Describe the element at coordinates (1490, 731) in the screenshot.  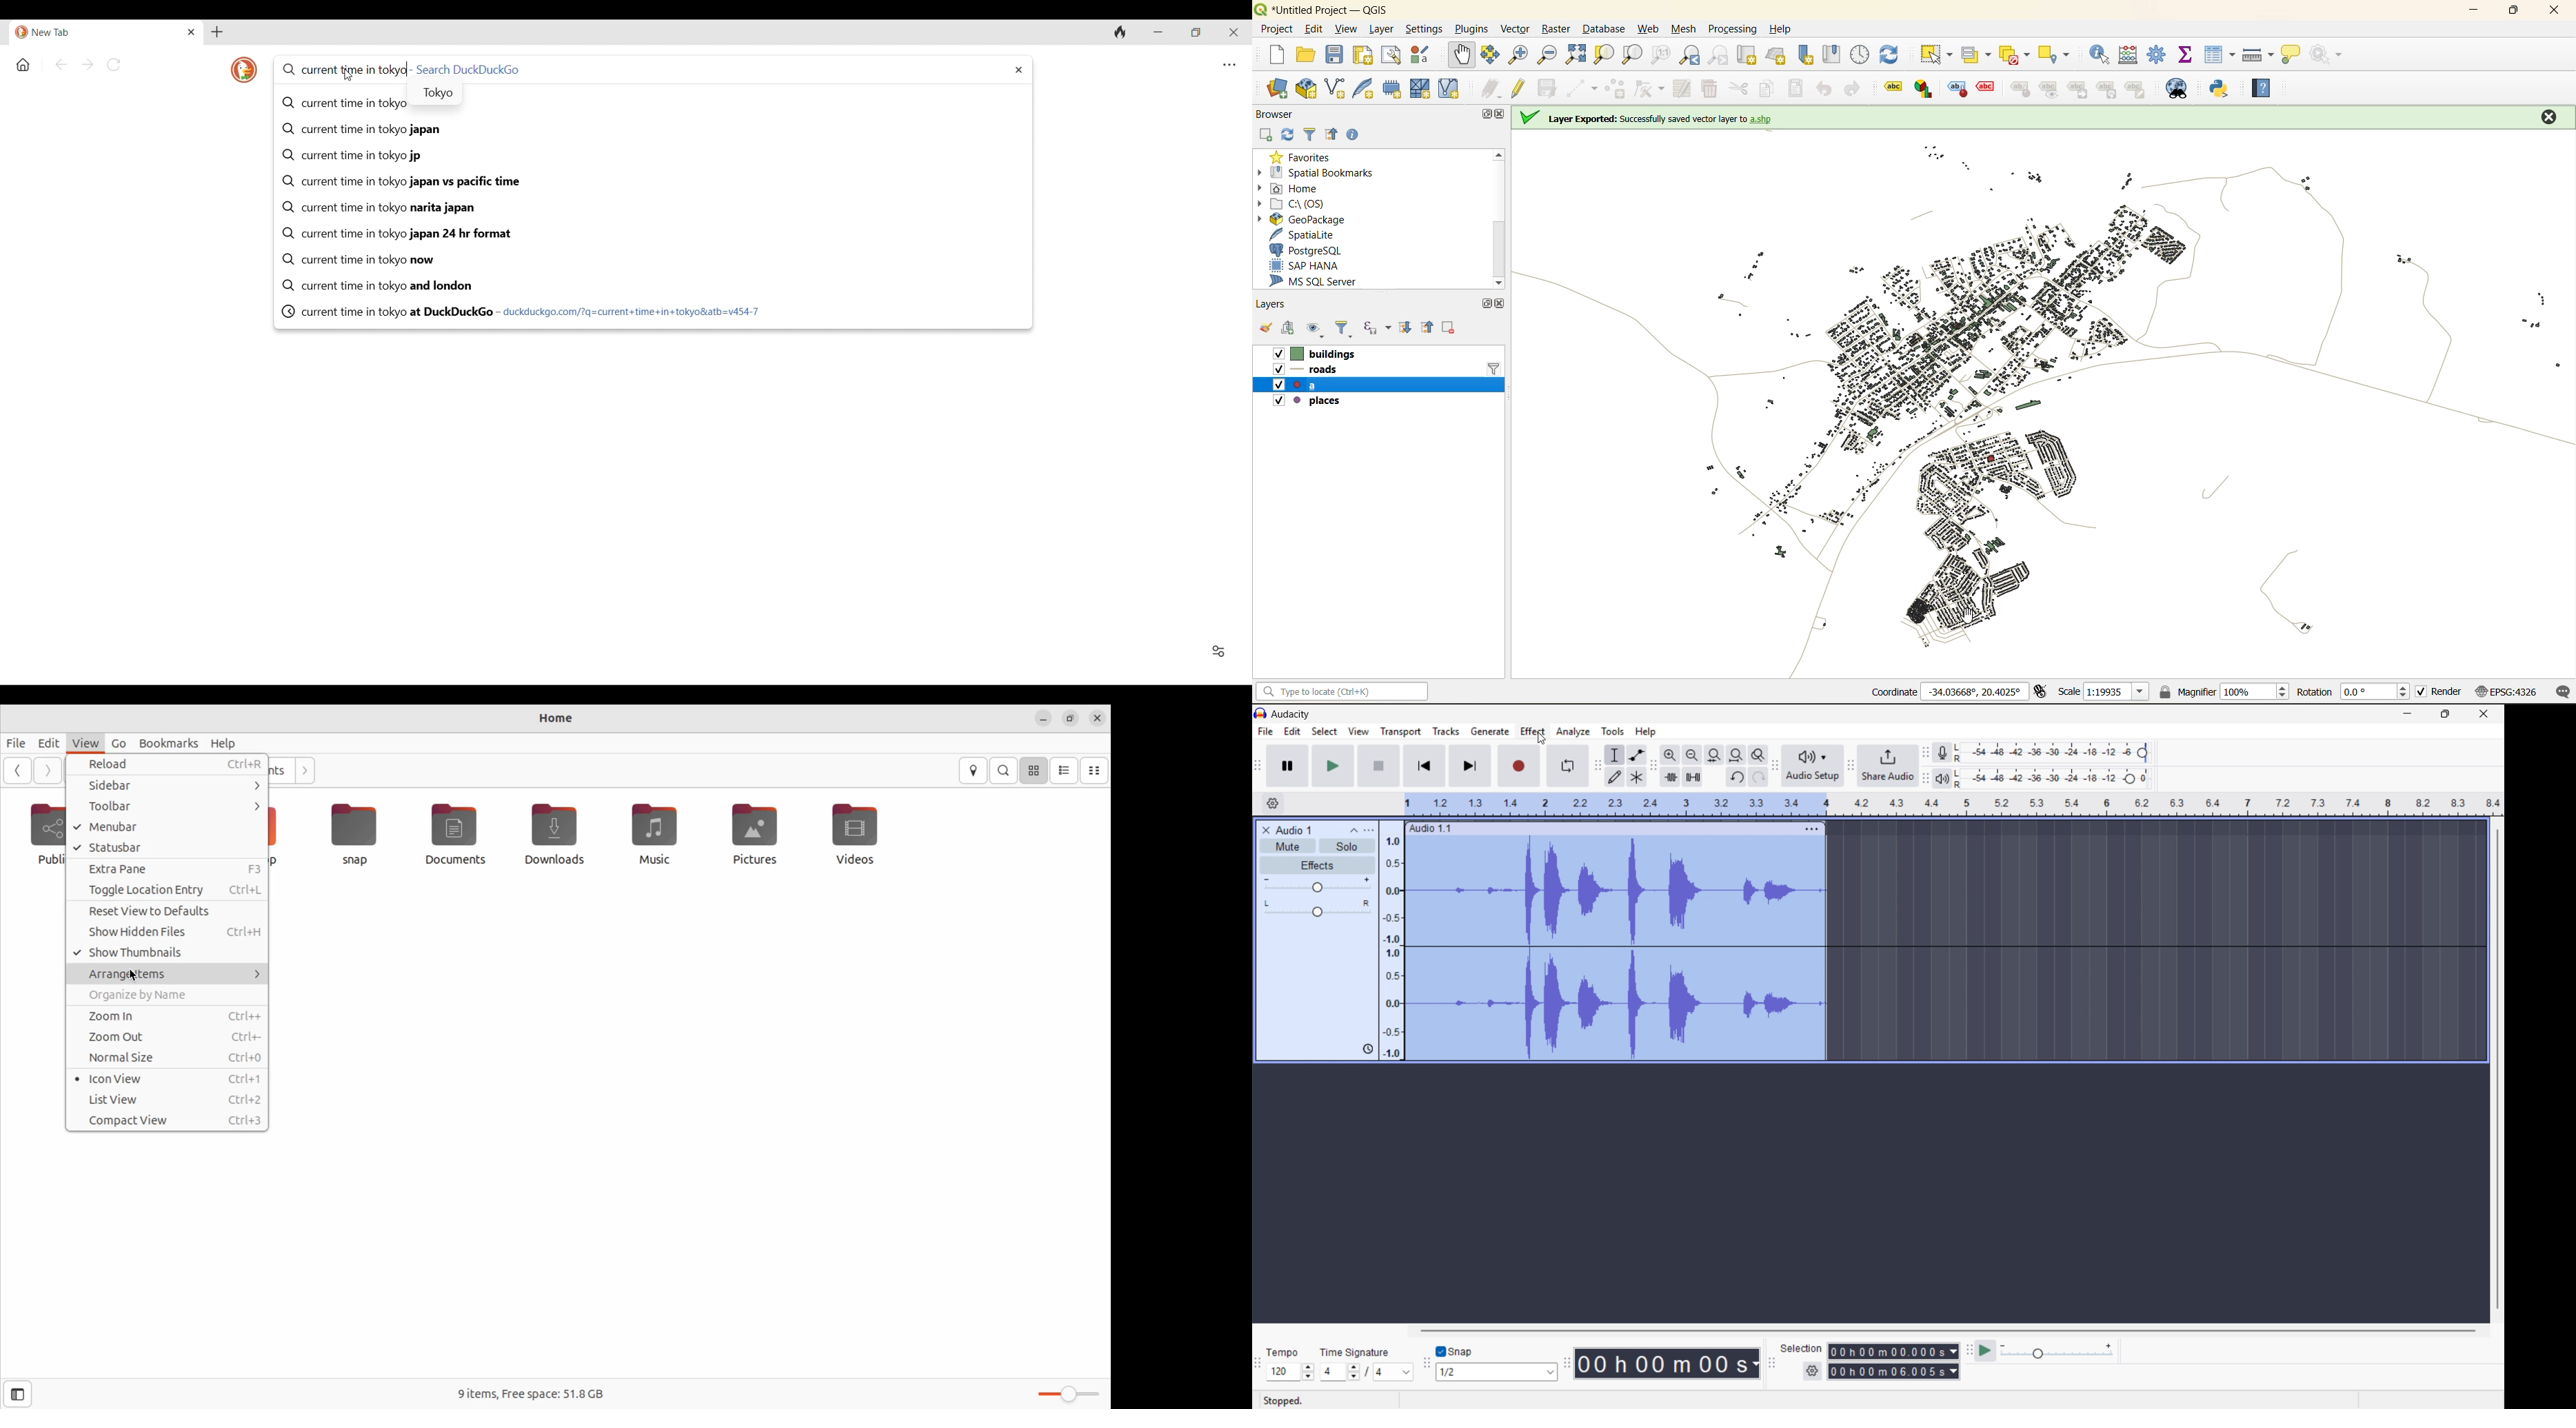
I see `Generate` at that location.